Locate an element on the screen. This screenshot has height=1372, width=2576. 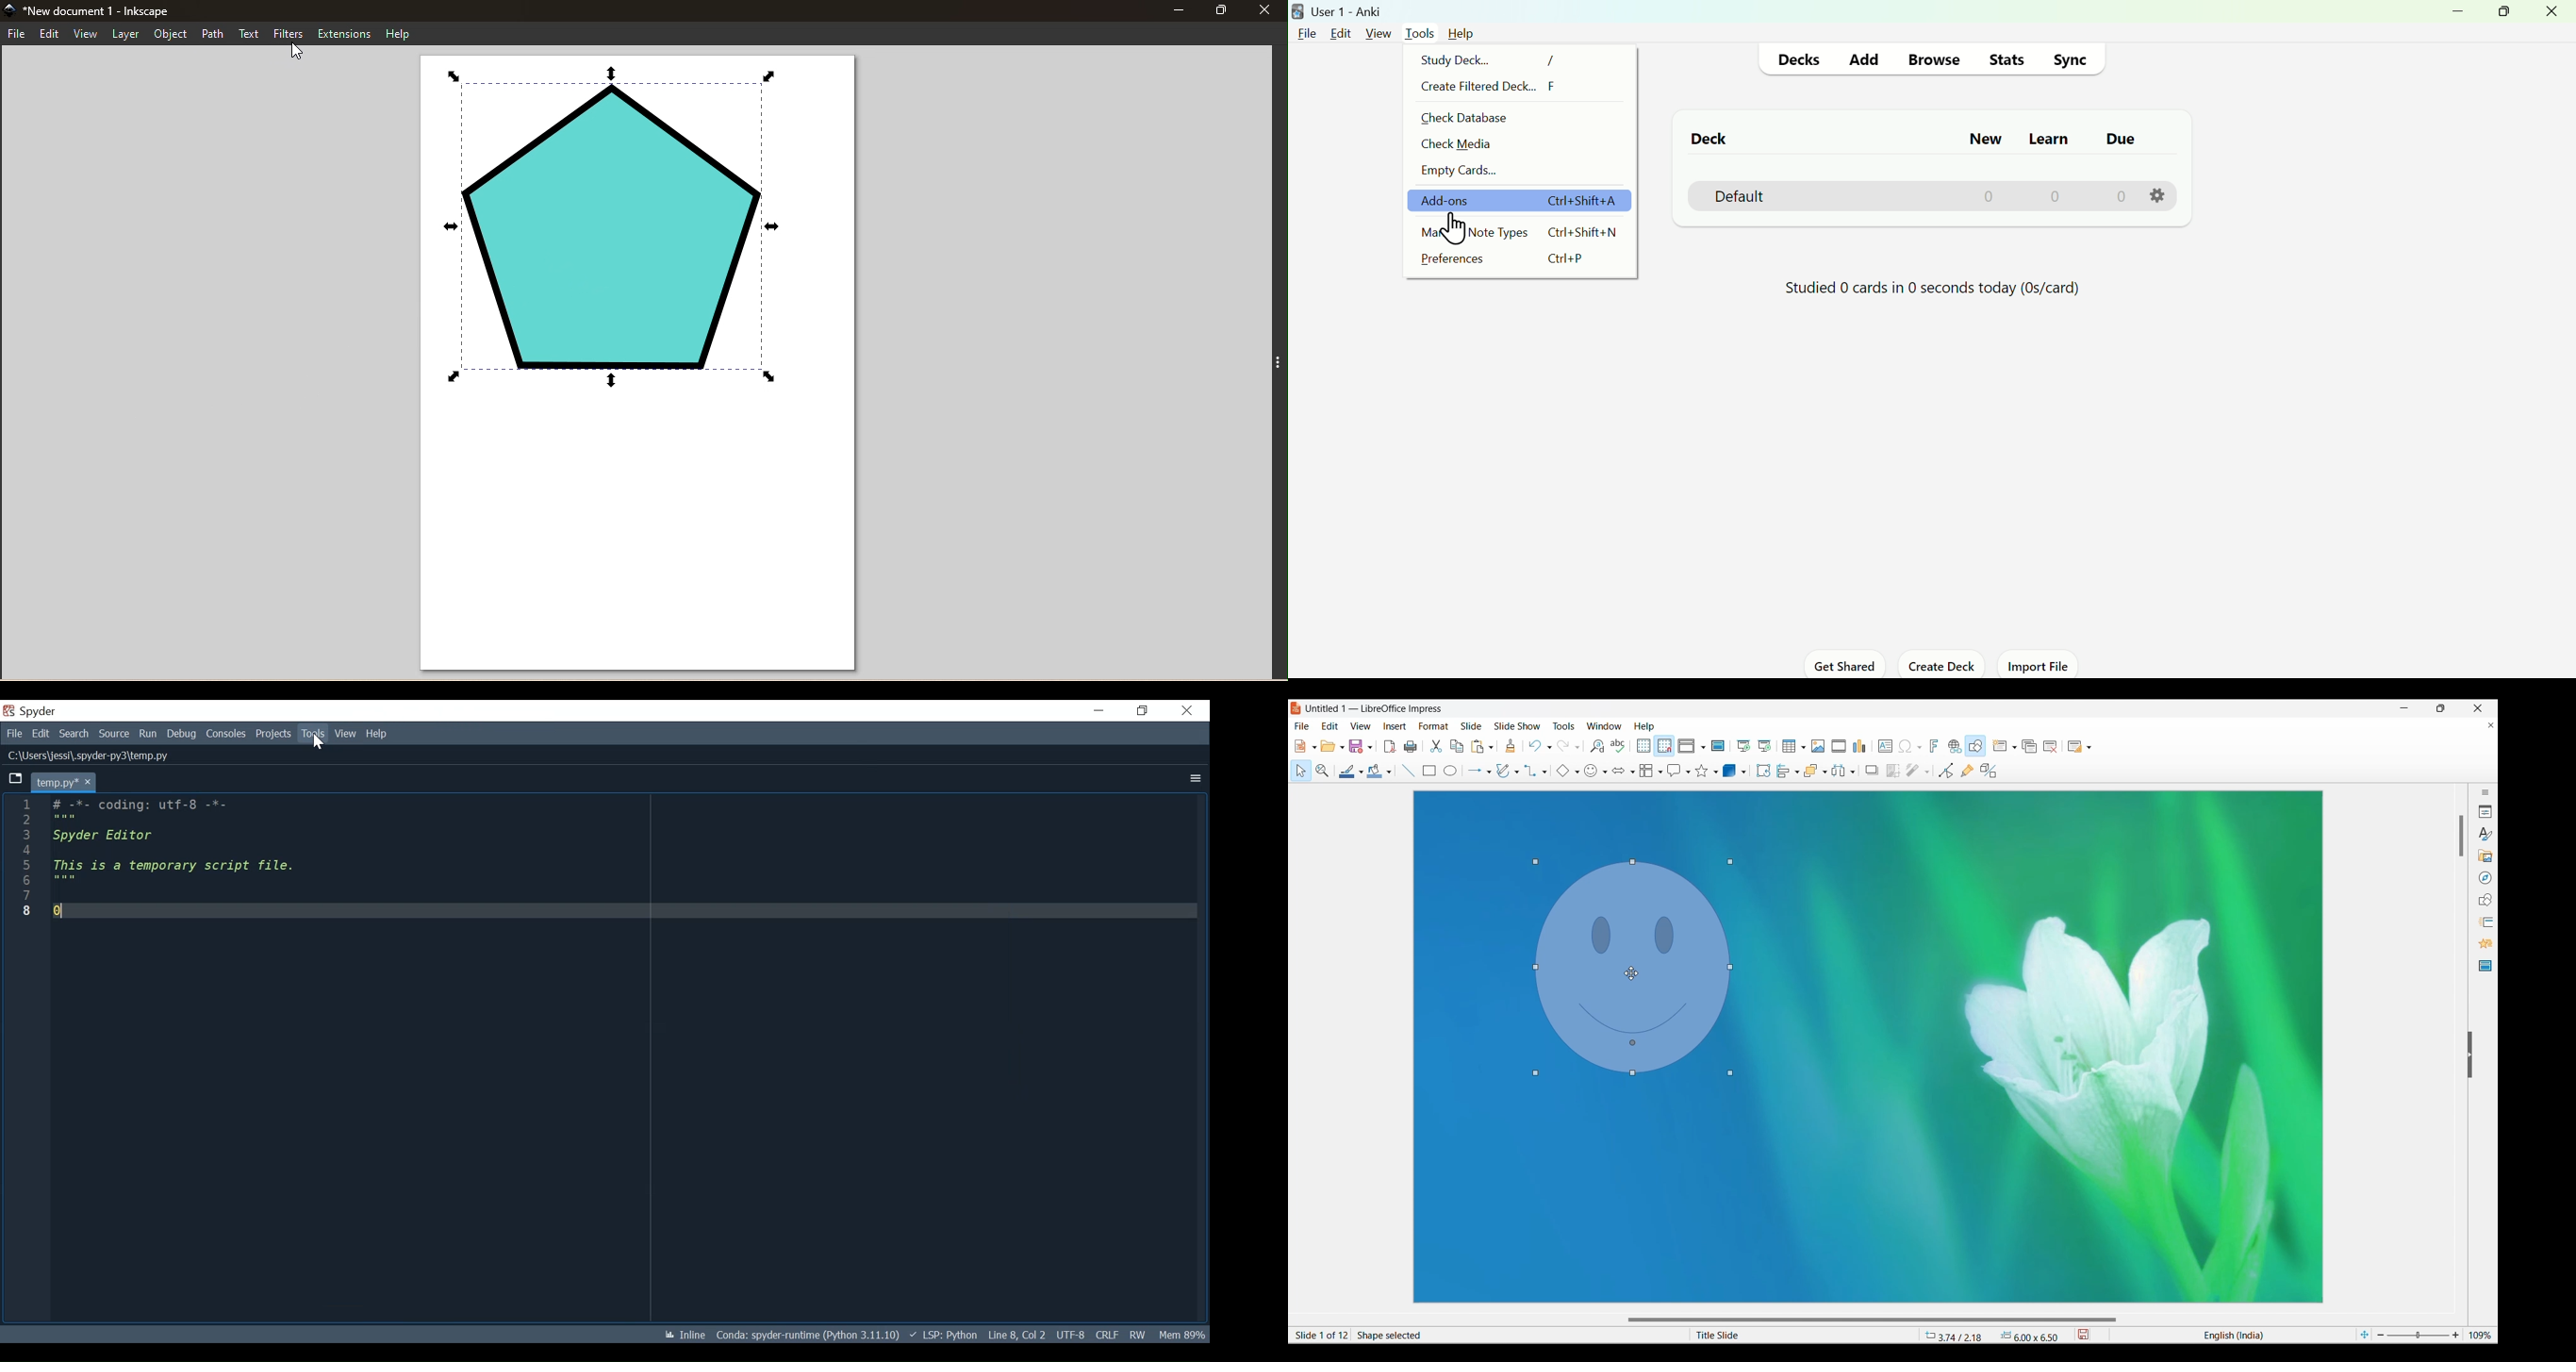
Selected star is located at coordinates (1702, 771).